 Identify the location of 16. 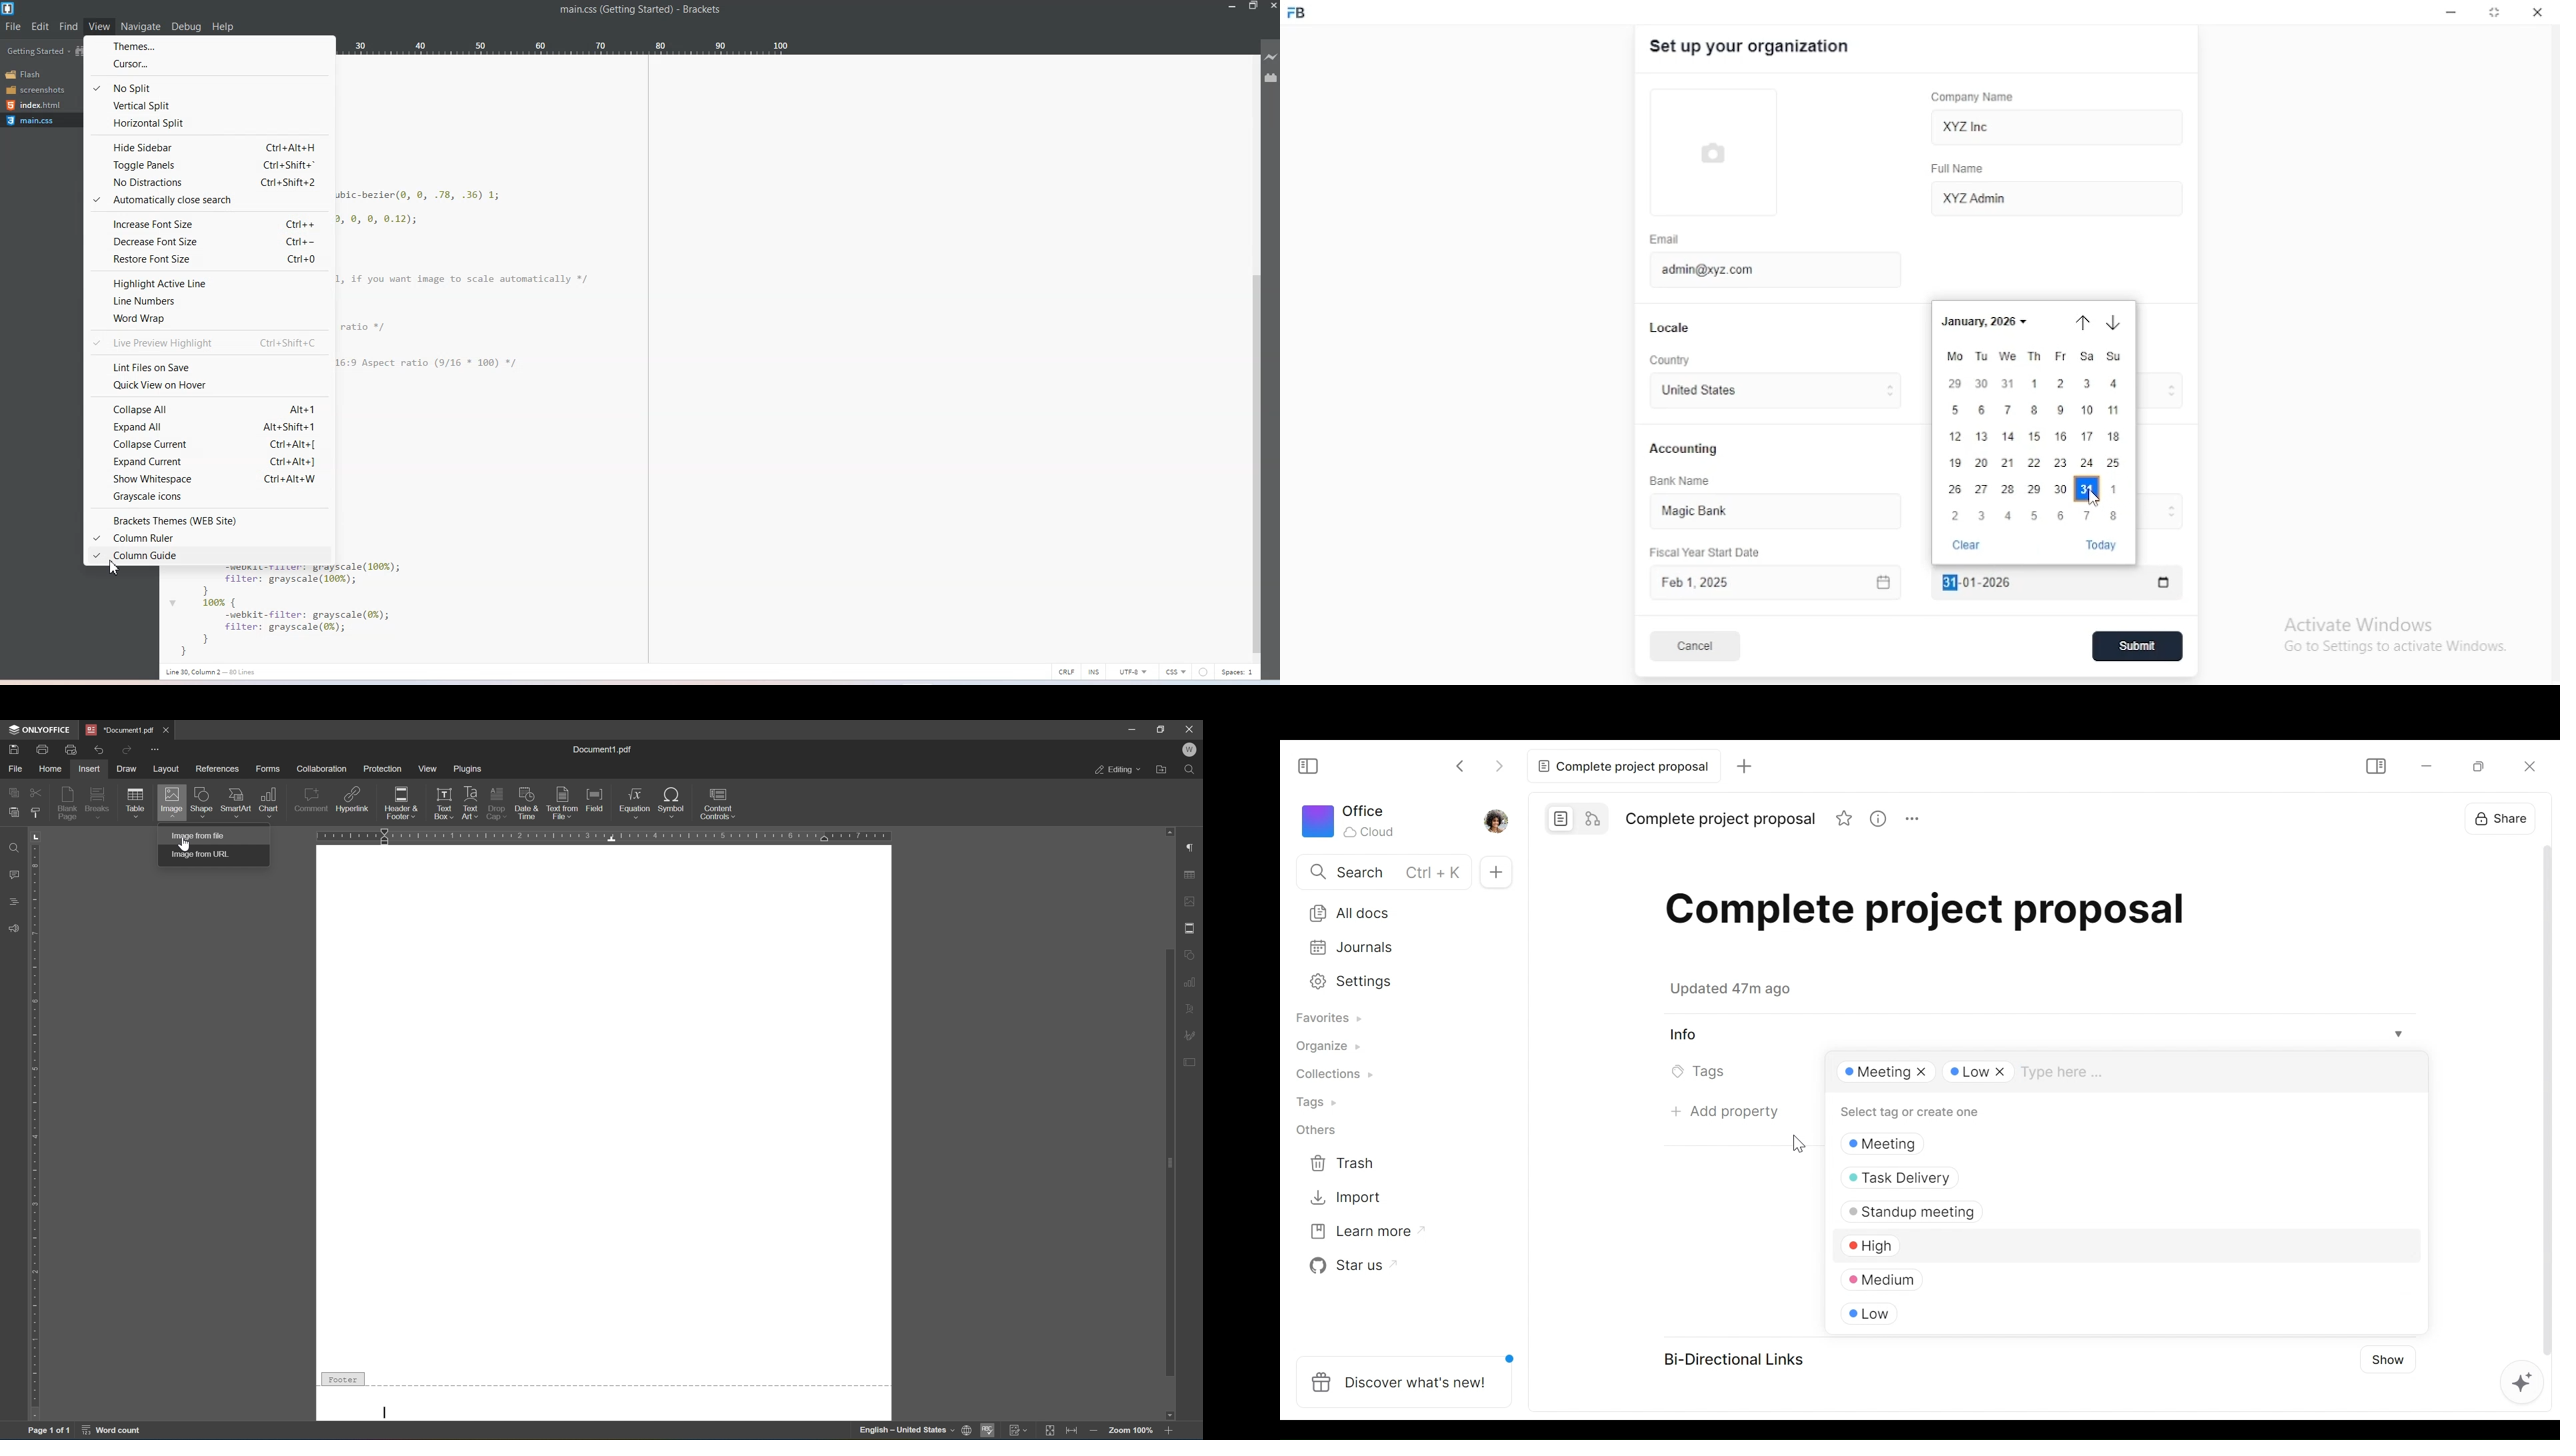
(2058, 438).